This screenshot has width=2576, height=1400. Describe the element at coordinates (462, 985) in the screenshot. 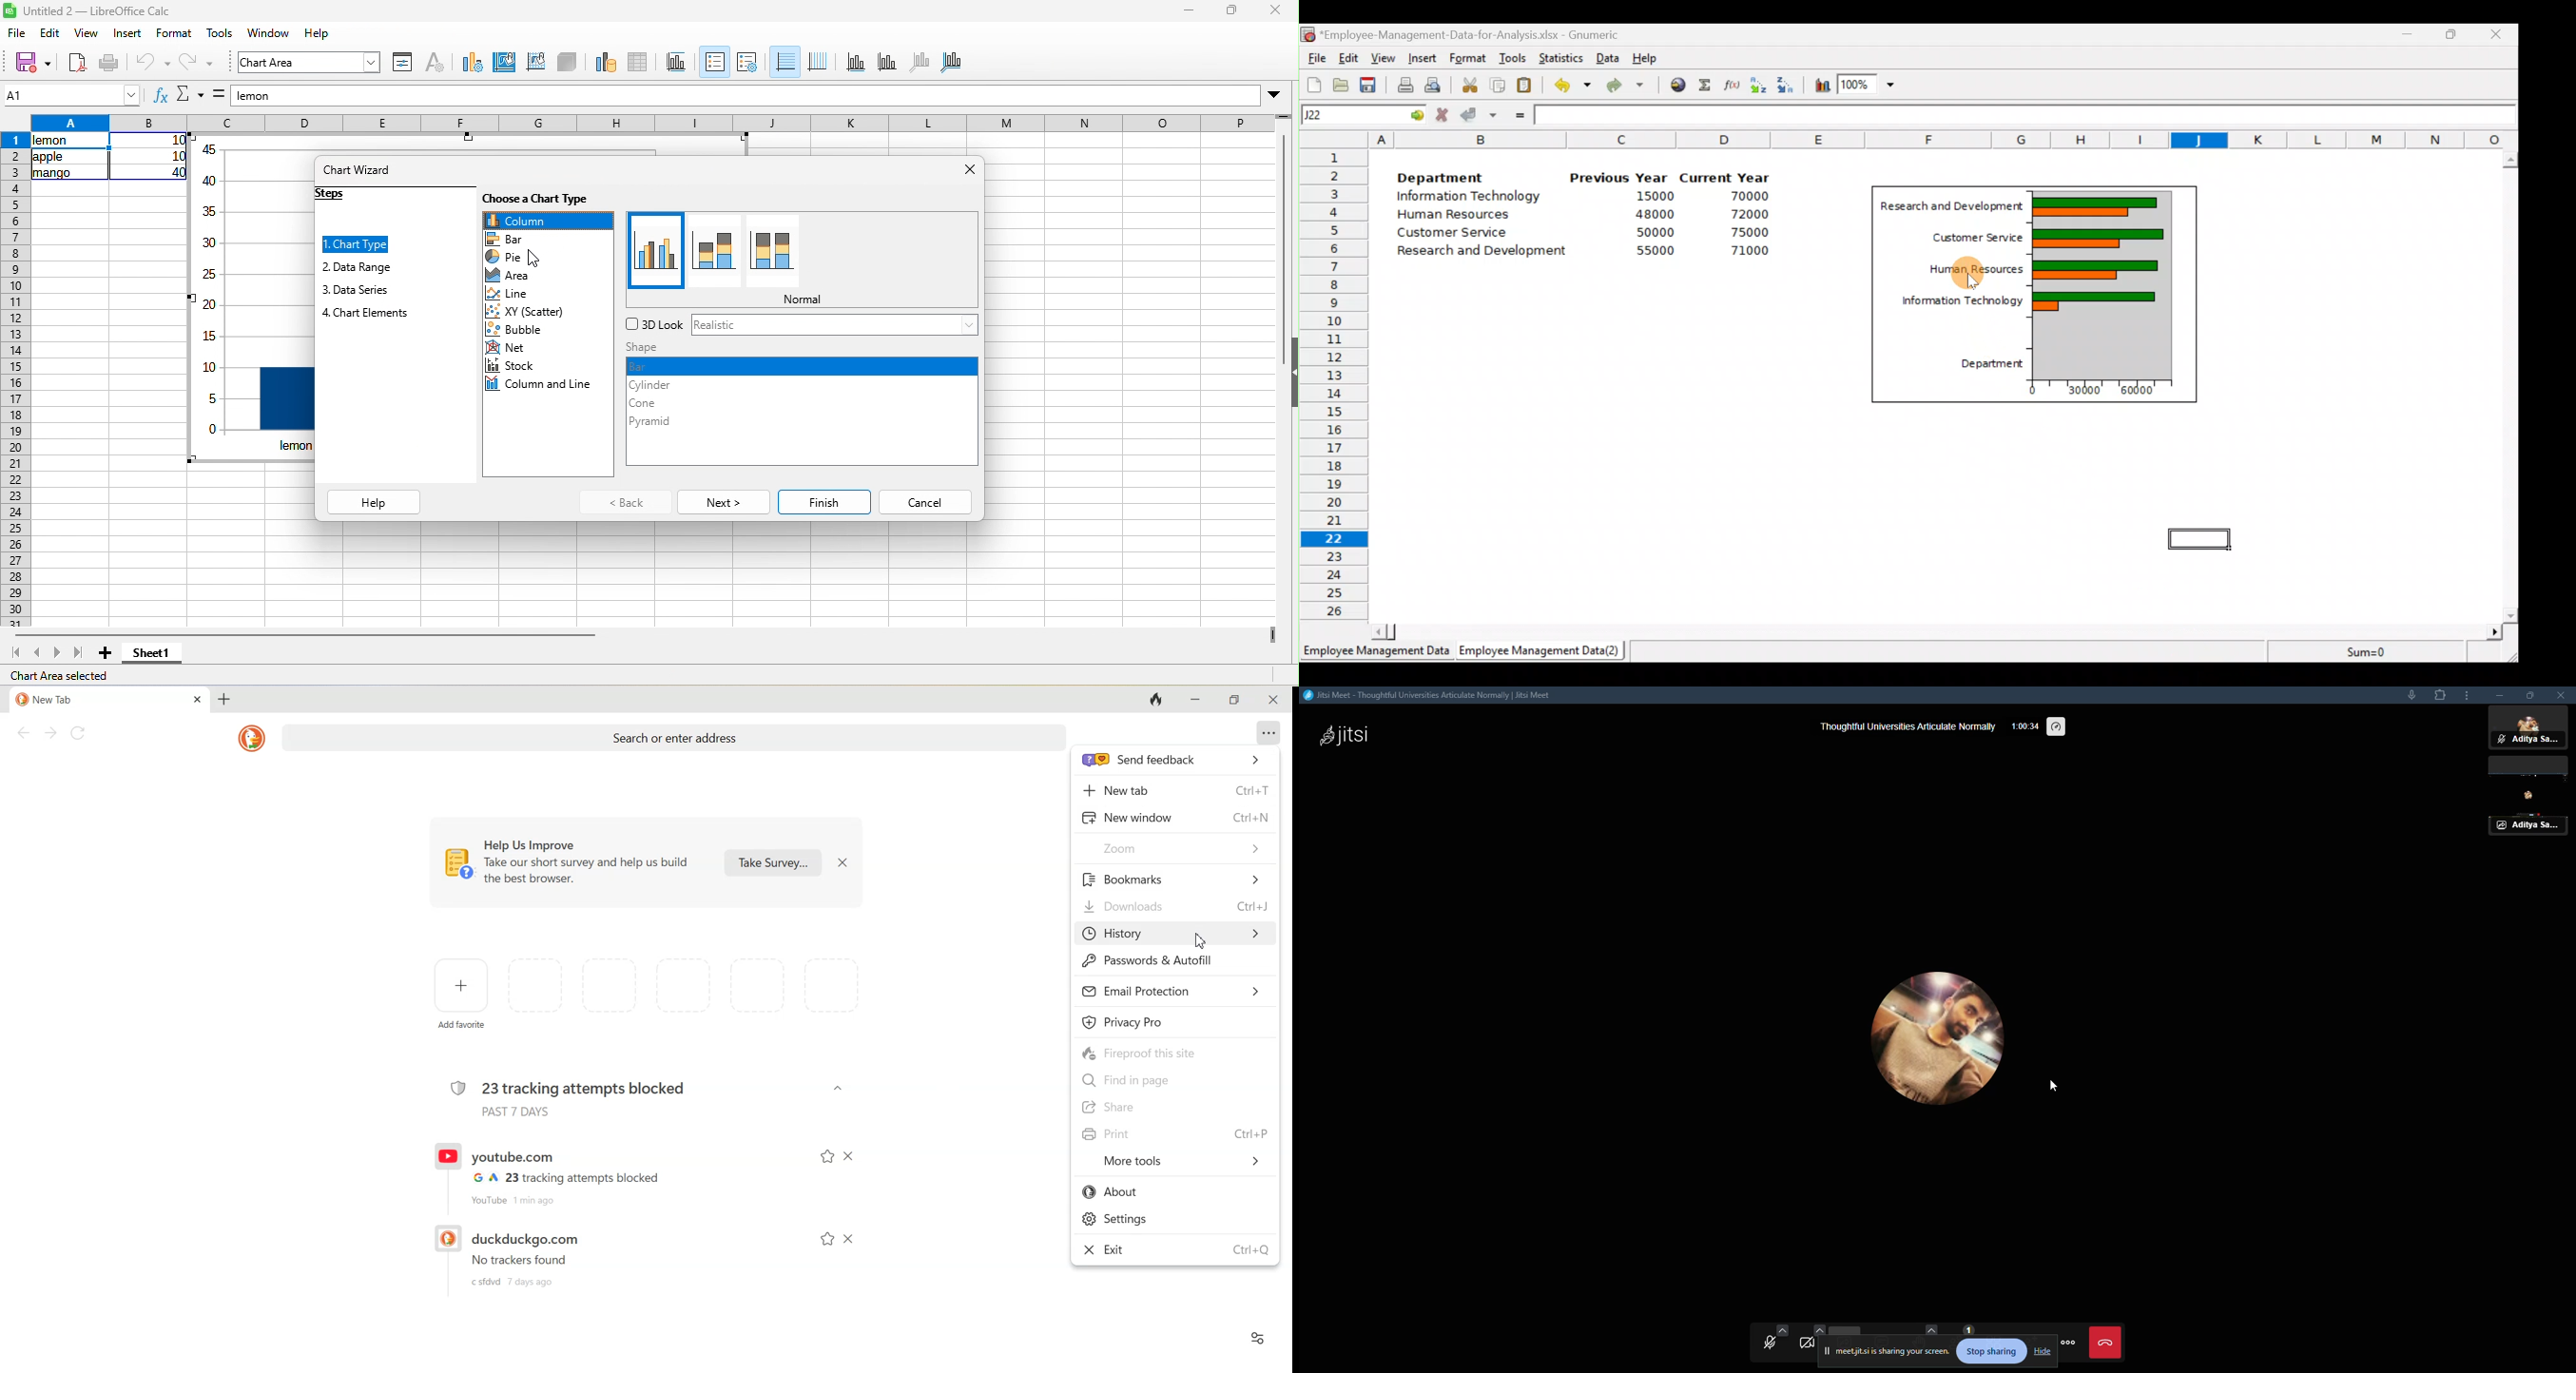

I see `Add favorite` at that location.